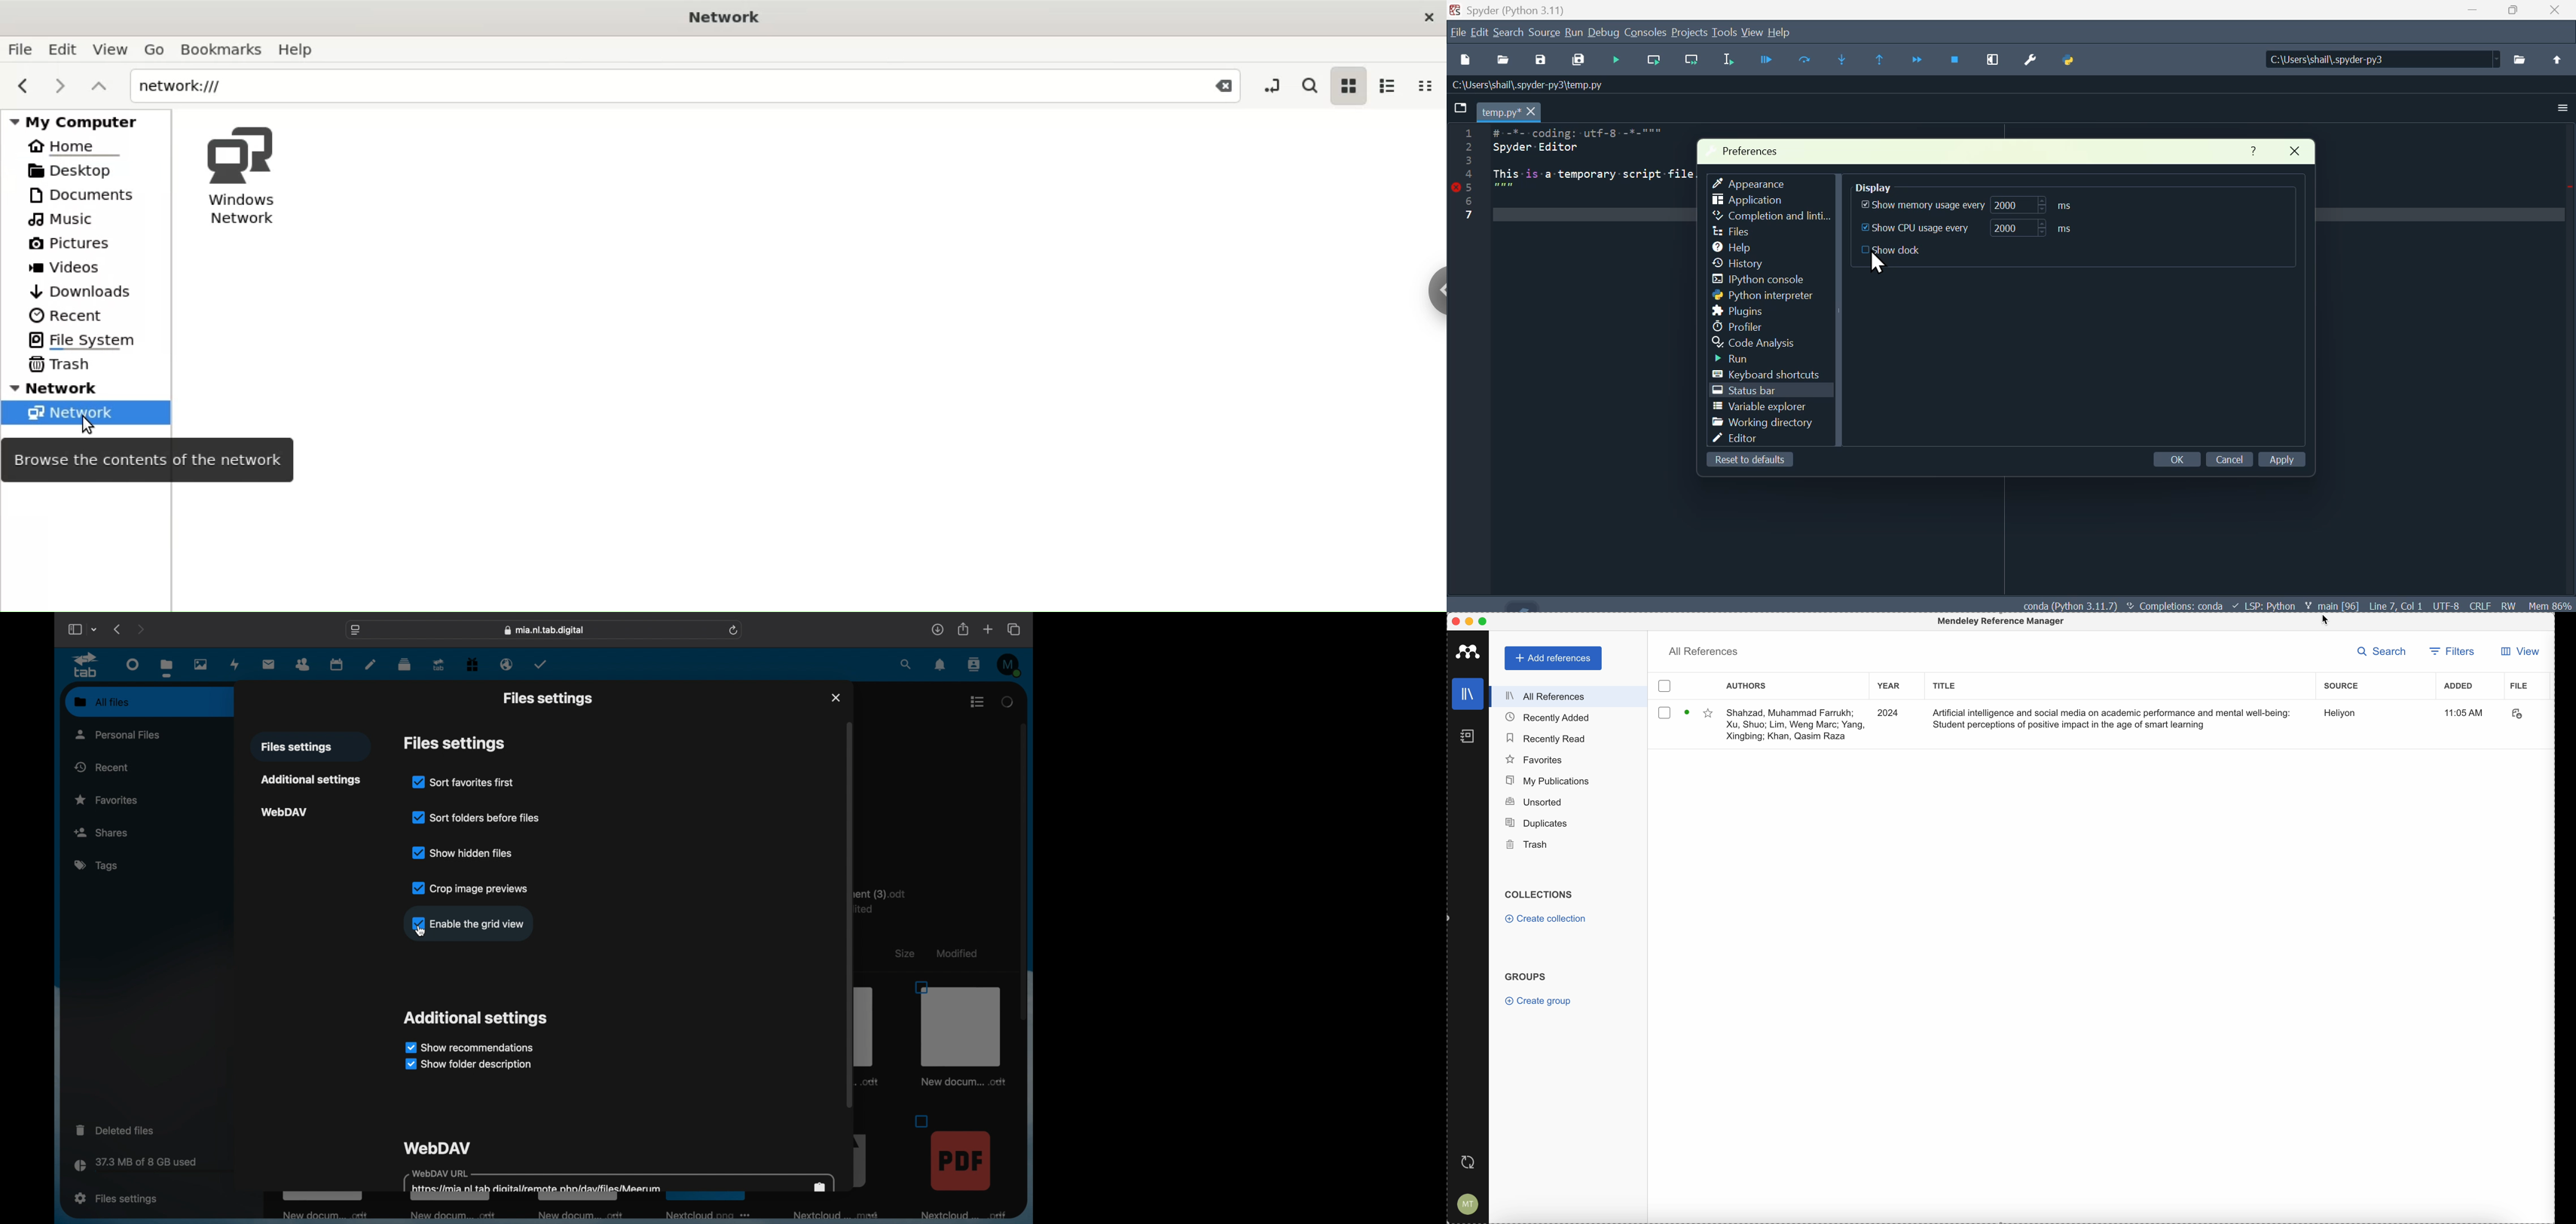  What do you see at coordinates (2288, 461) in the screenshot?
I see `Apply` at bounding box center [2288, 461].